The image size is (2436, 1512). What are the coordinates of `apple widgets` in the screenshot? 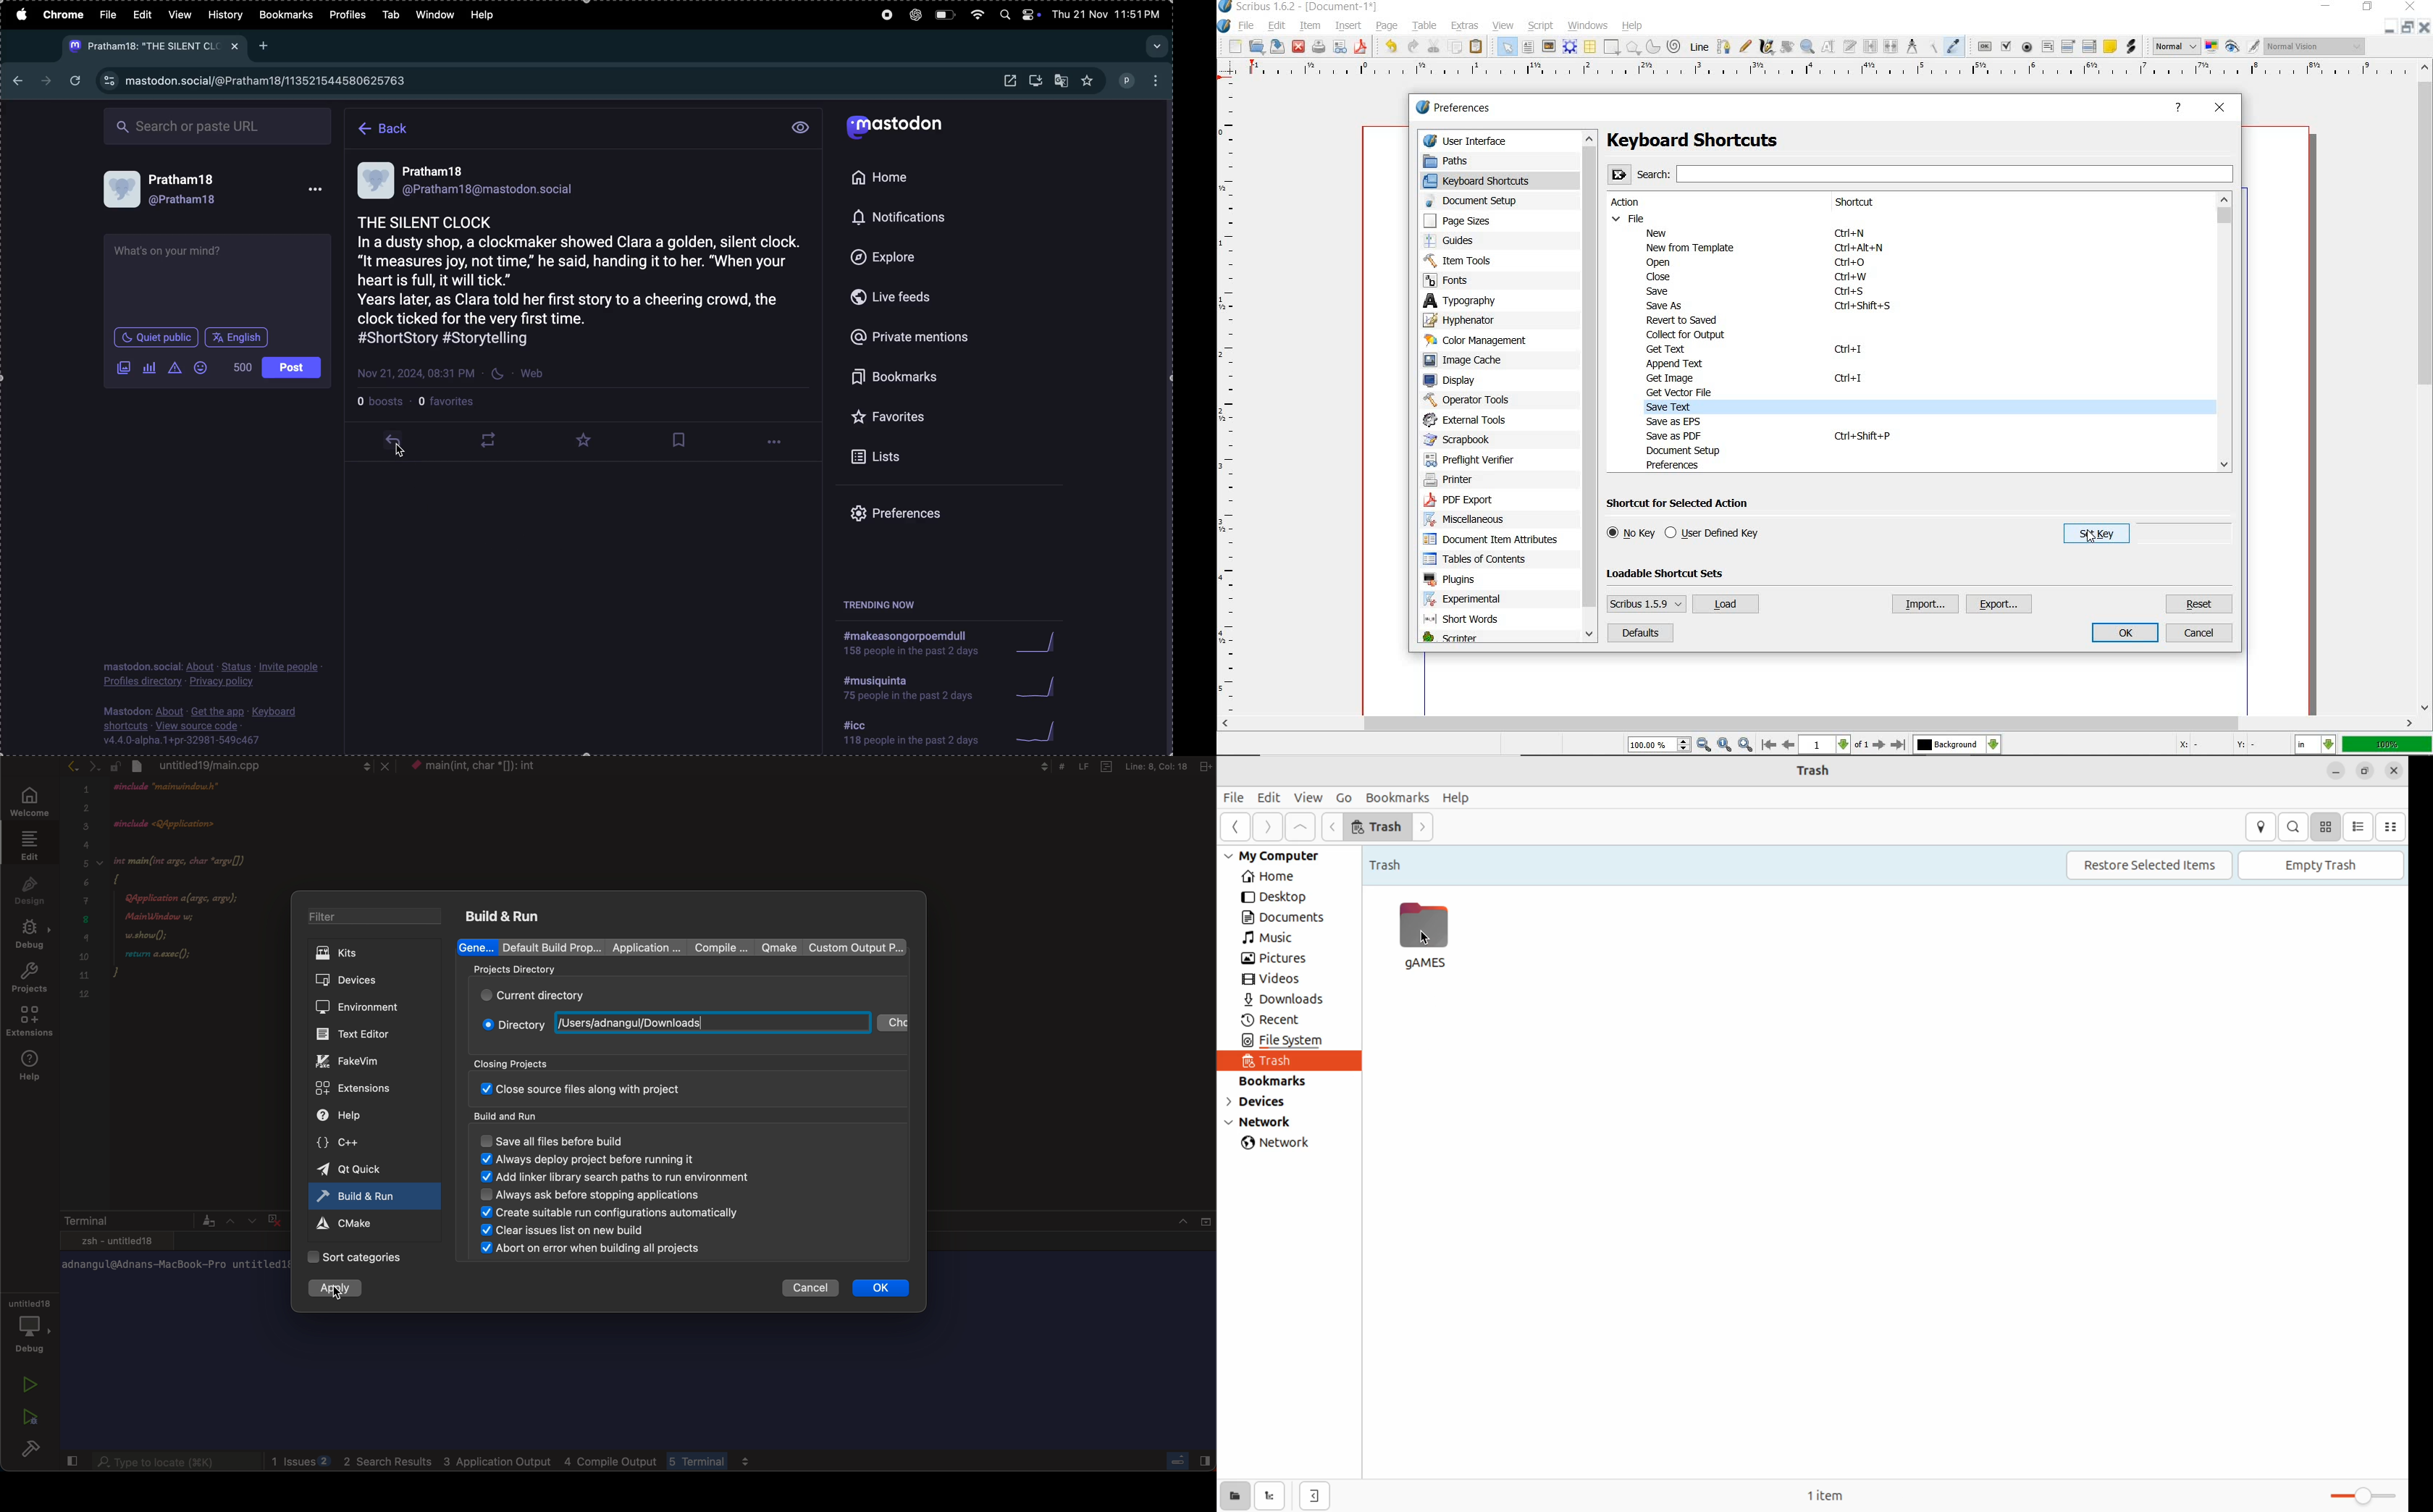 It's located at (1031, 14).